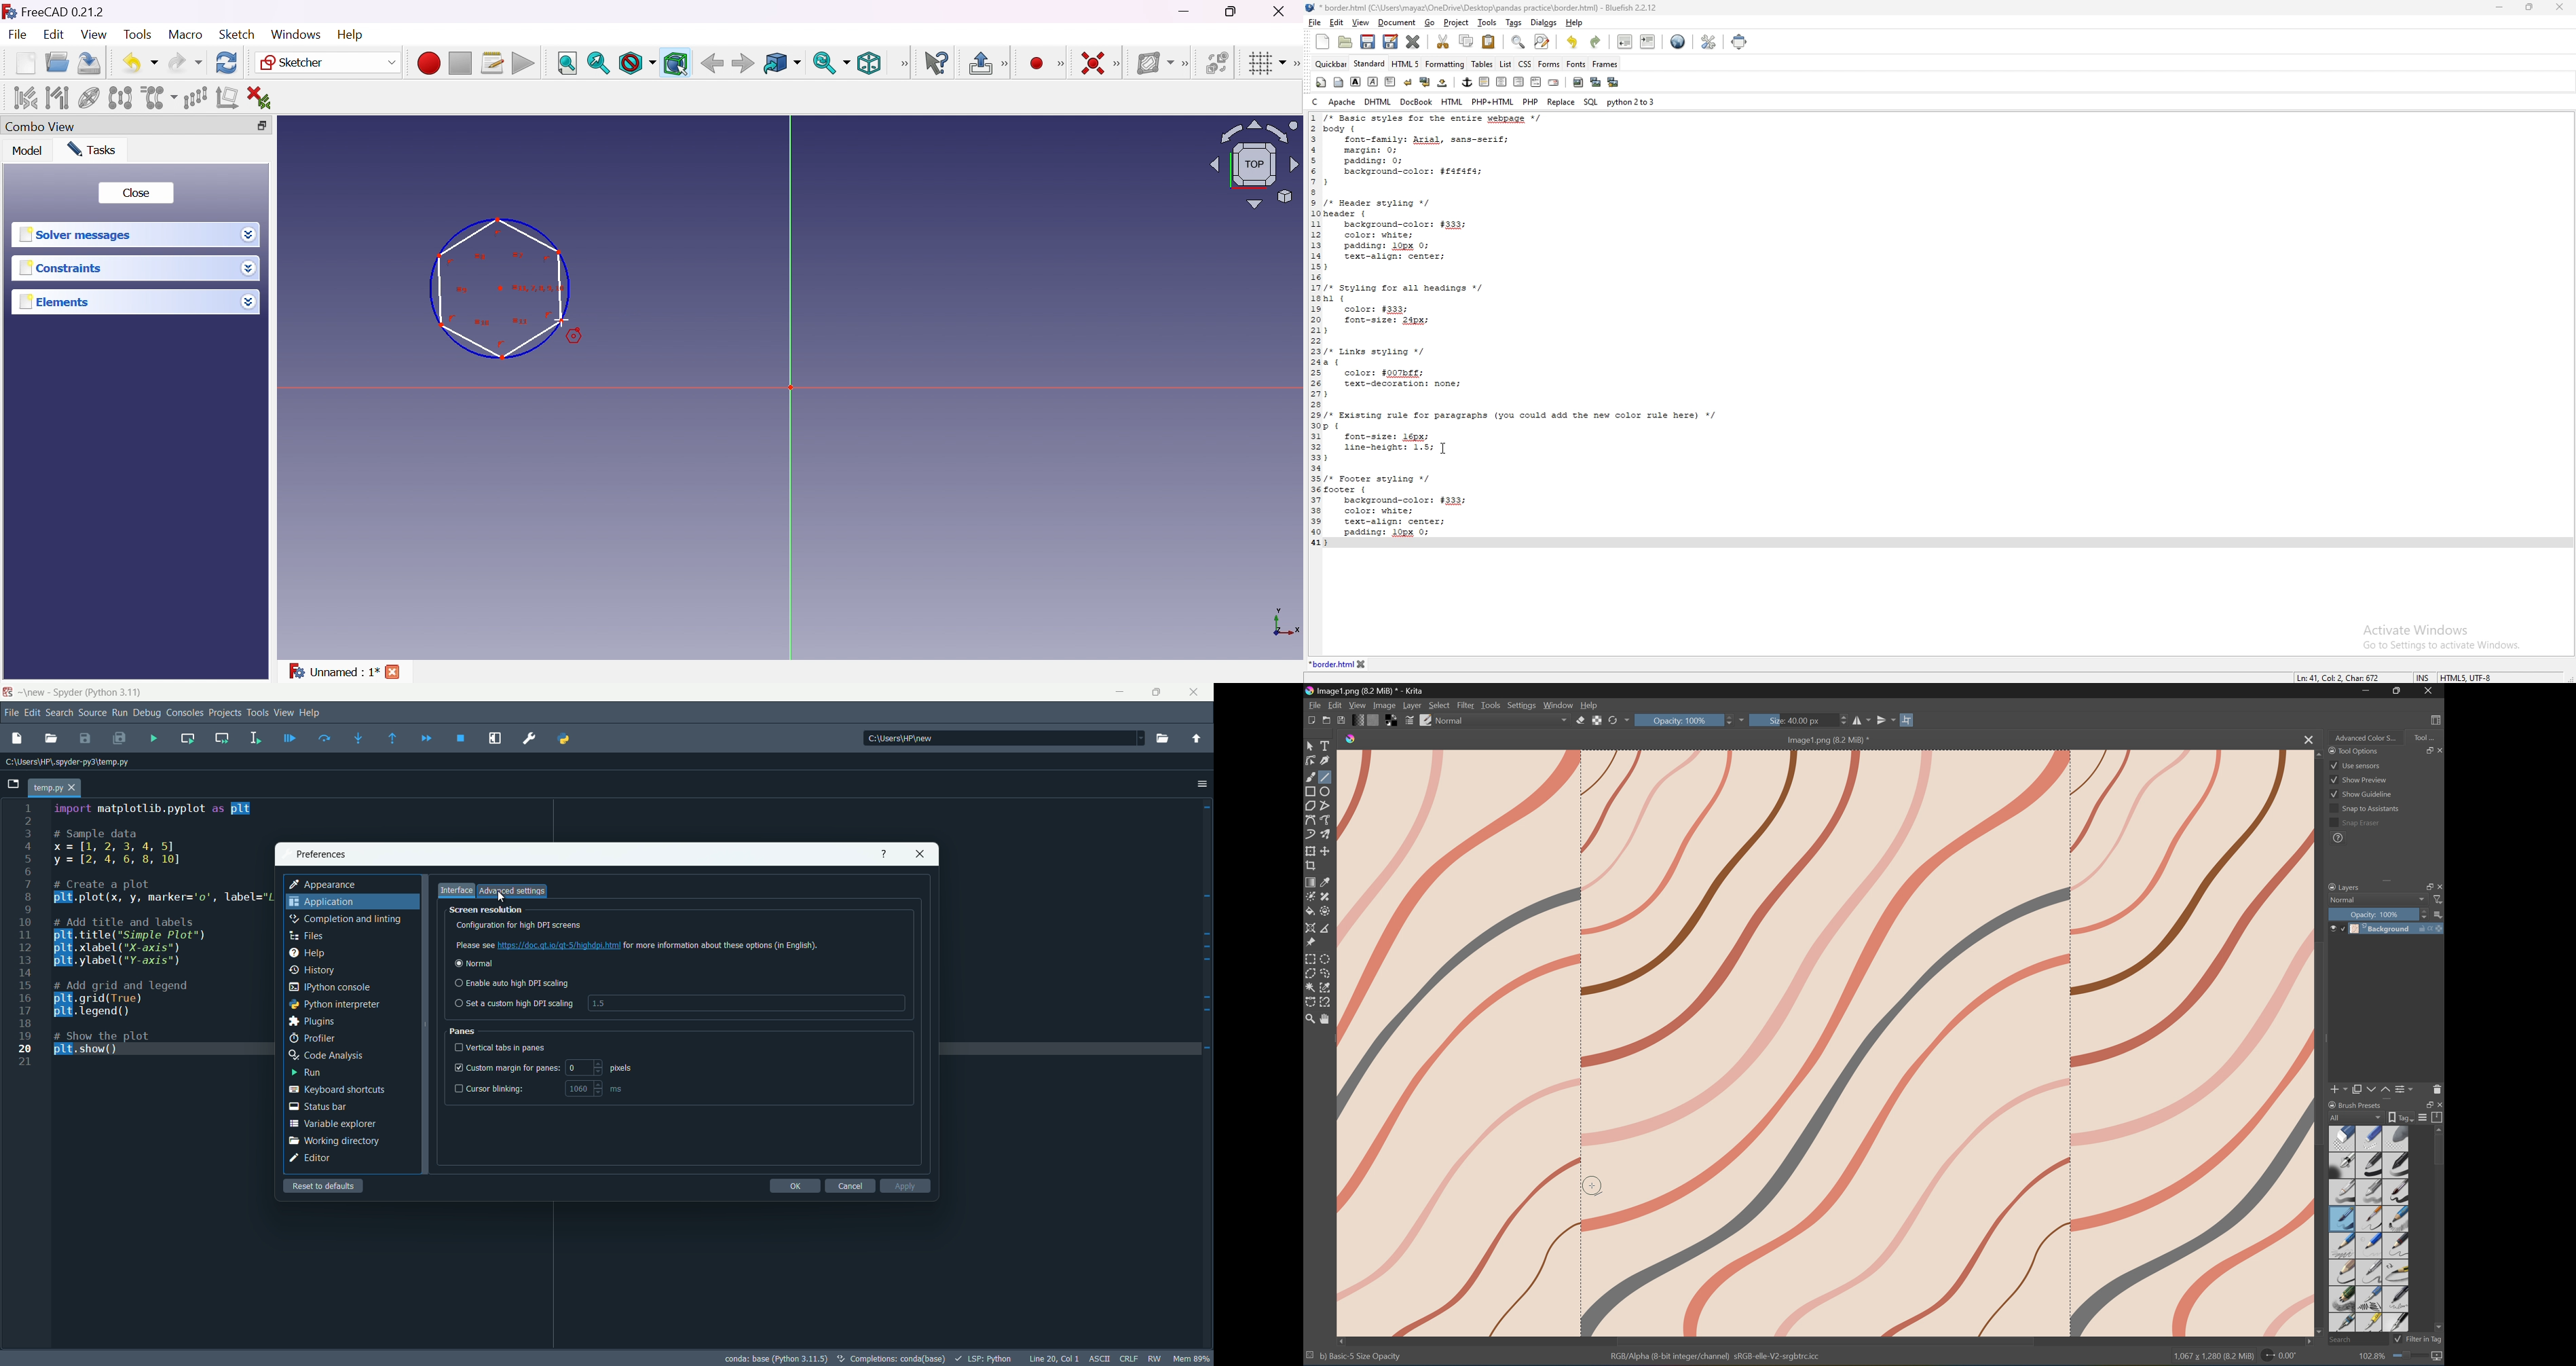  Describe the element at coordinates (1909, 719) in the screenshot. I see `Wrap Around` at that location.